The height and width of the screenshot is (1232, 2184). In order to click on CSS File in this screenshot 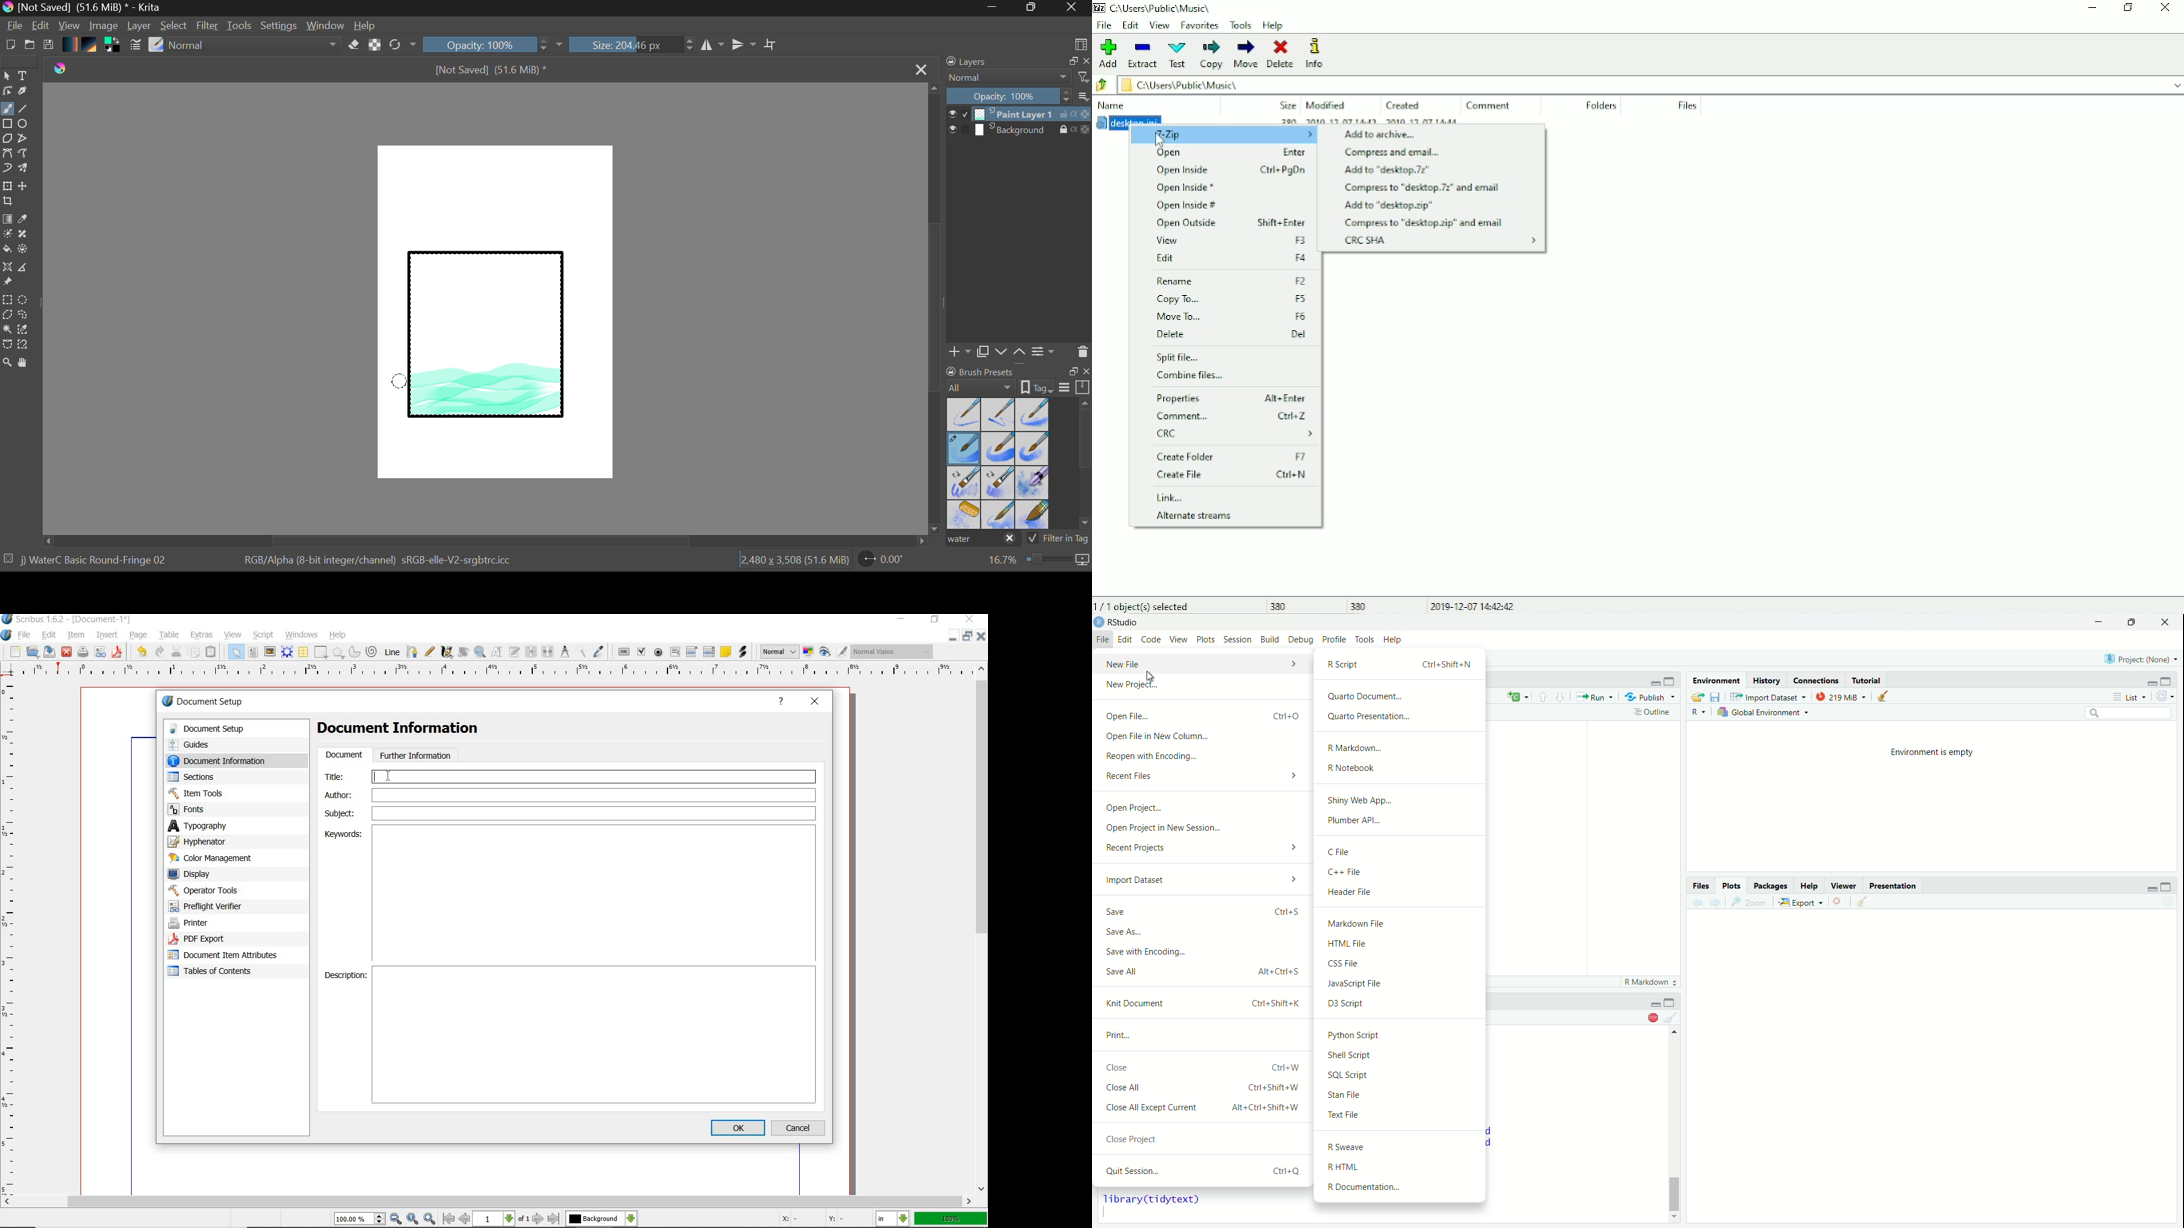, I will do `click(1402, 961)`.